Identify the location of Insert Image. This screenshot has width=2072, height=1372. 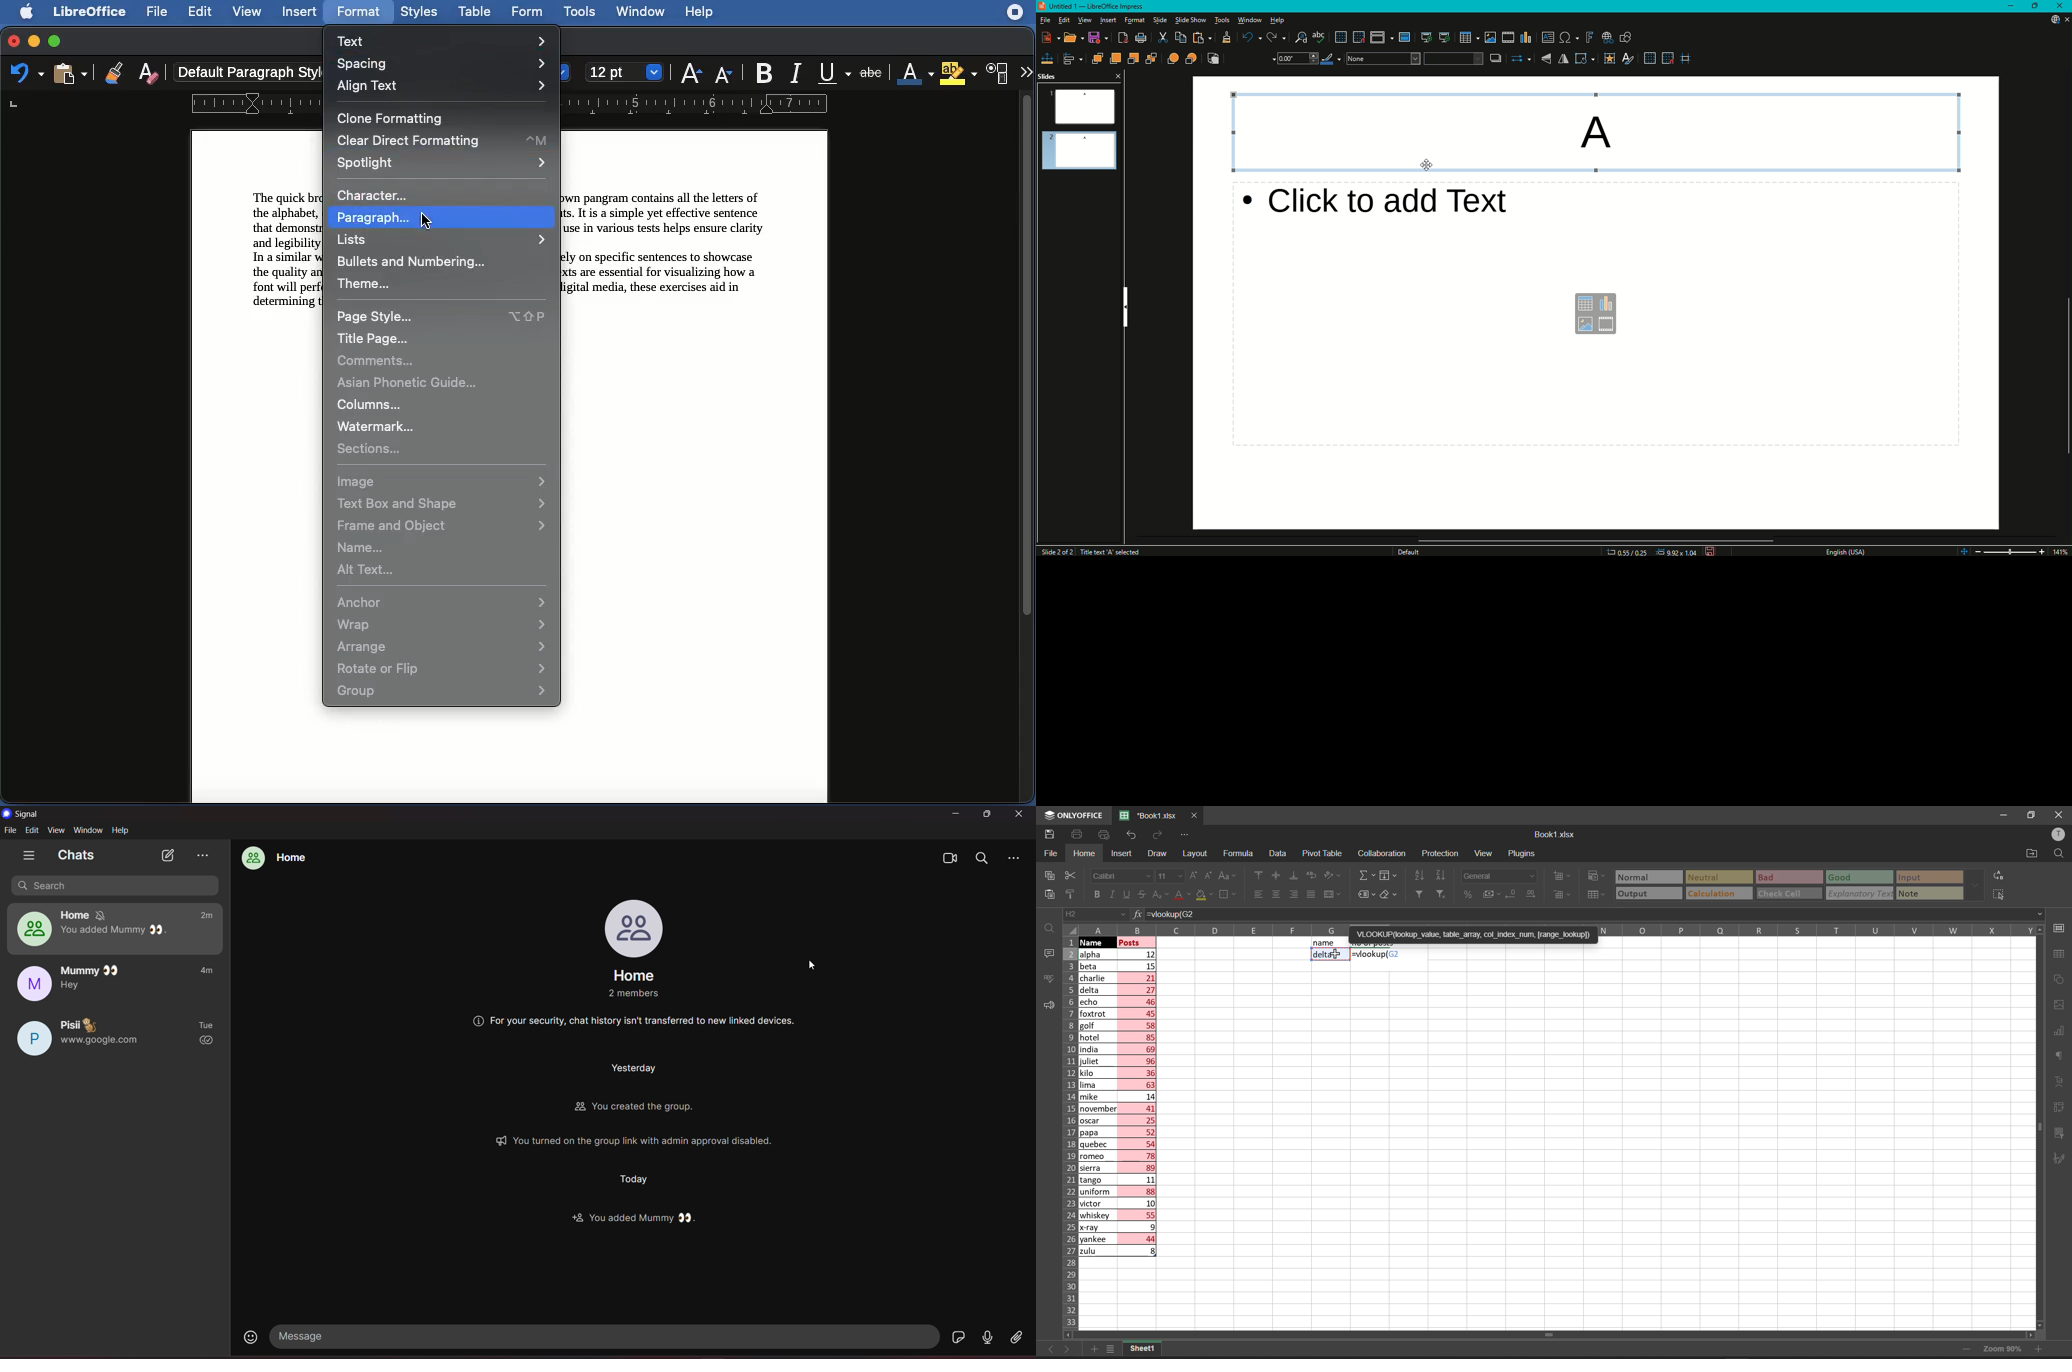
(1488, 36).